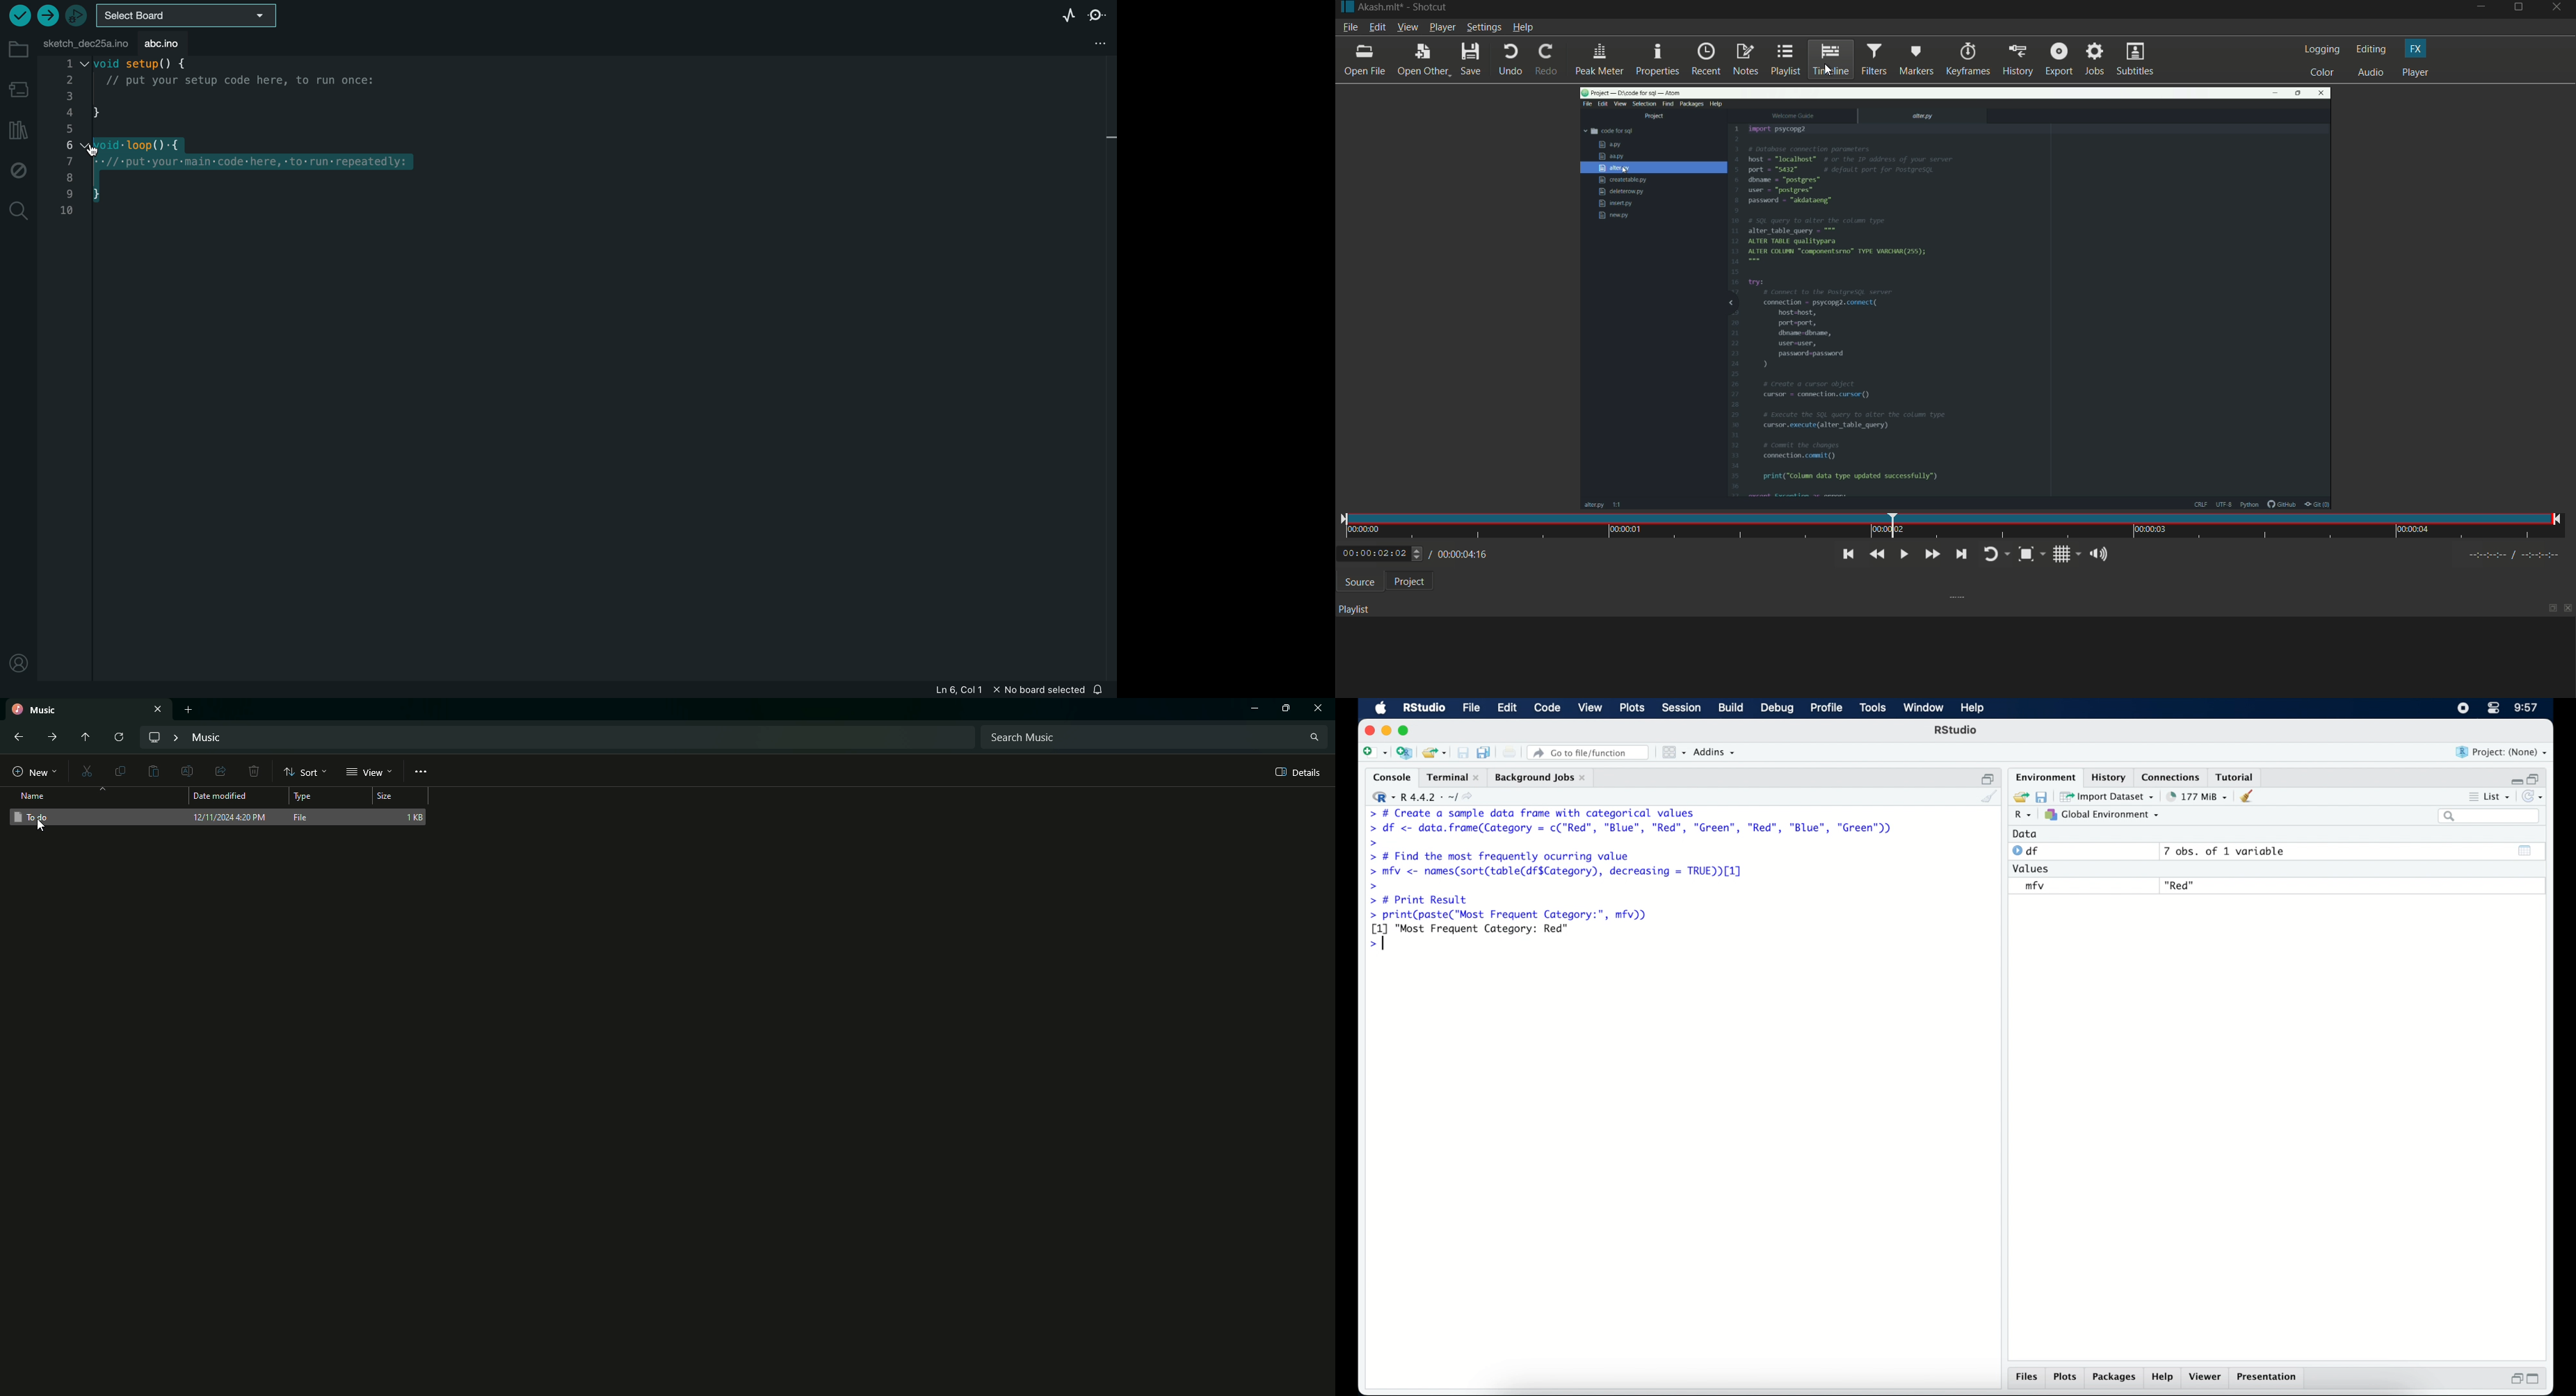 The image size is (2576, 1400). Describe the element at coordinates (1405, 753) in the screenshot. I see `create a project` at that location.